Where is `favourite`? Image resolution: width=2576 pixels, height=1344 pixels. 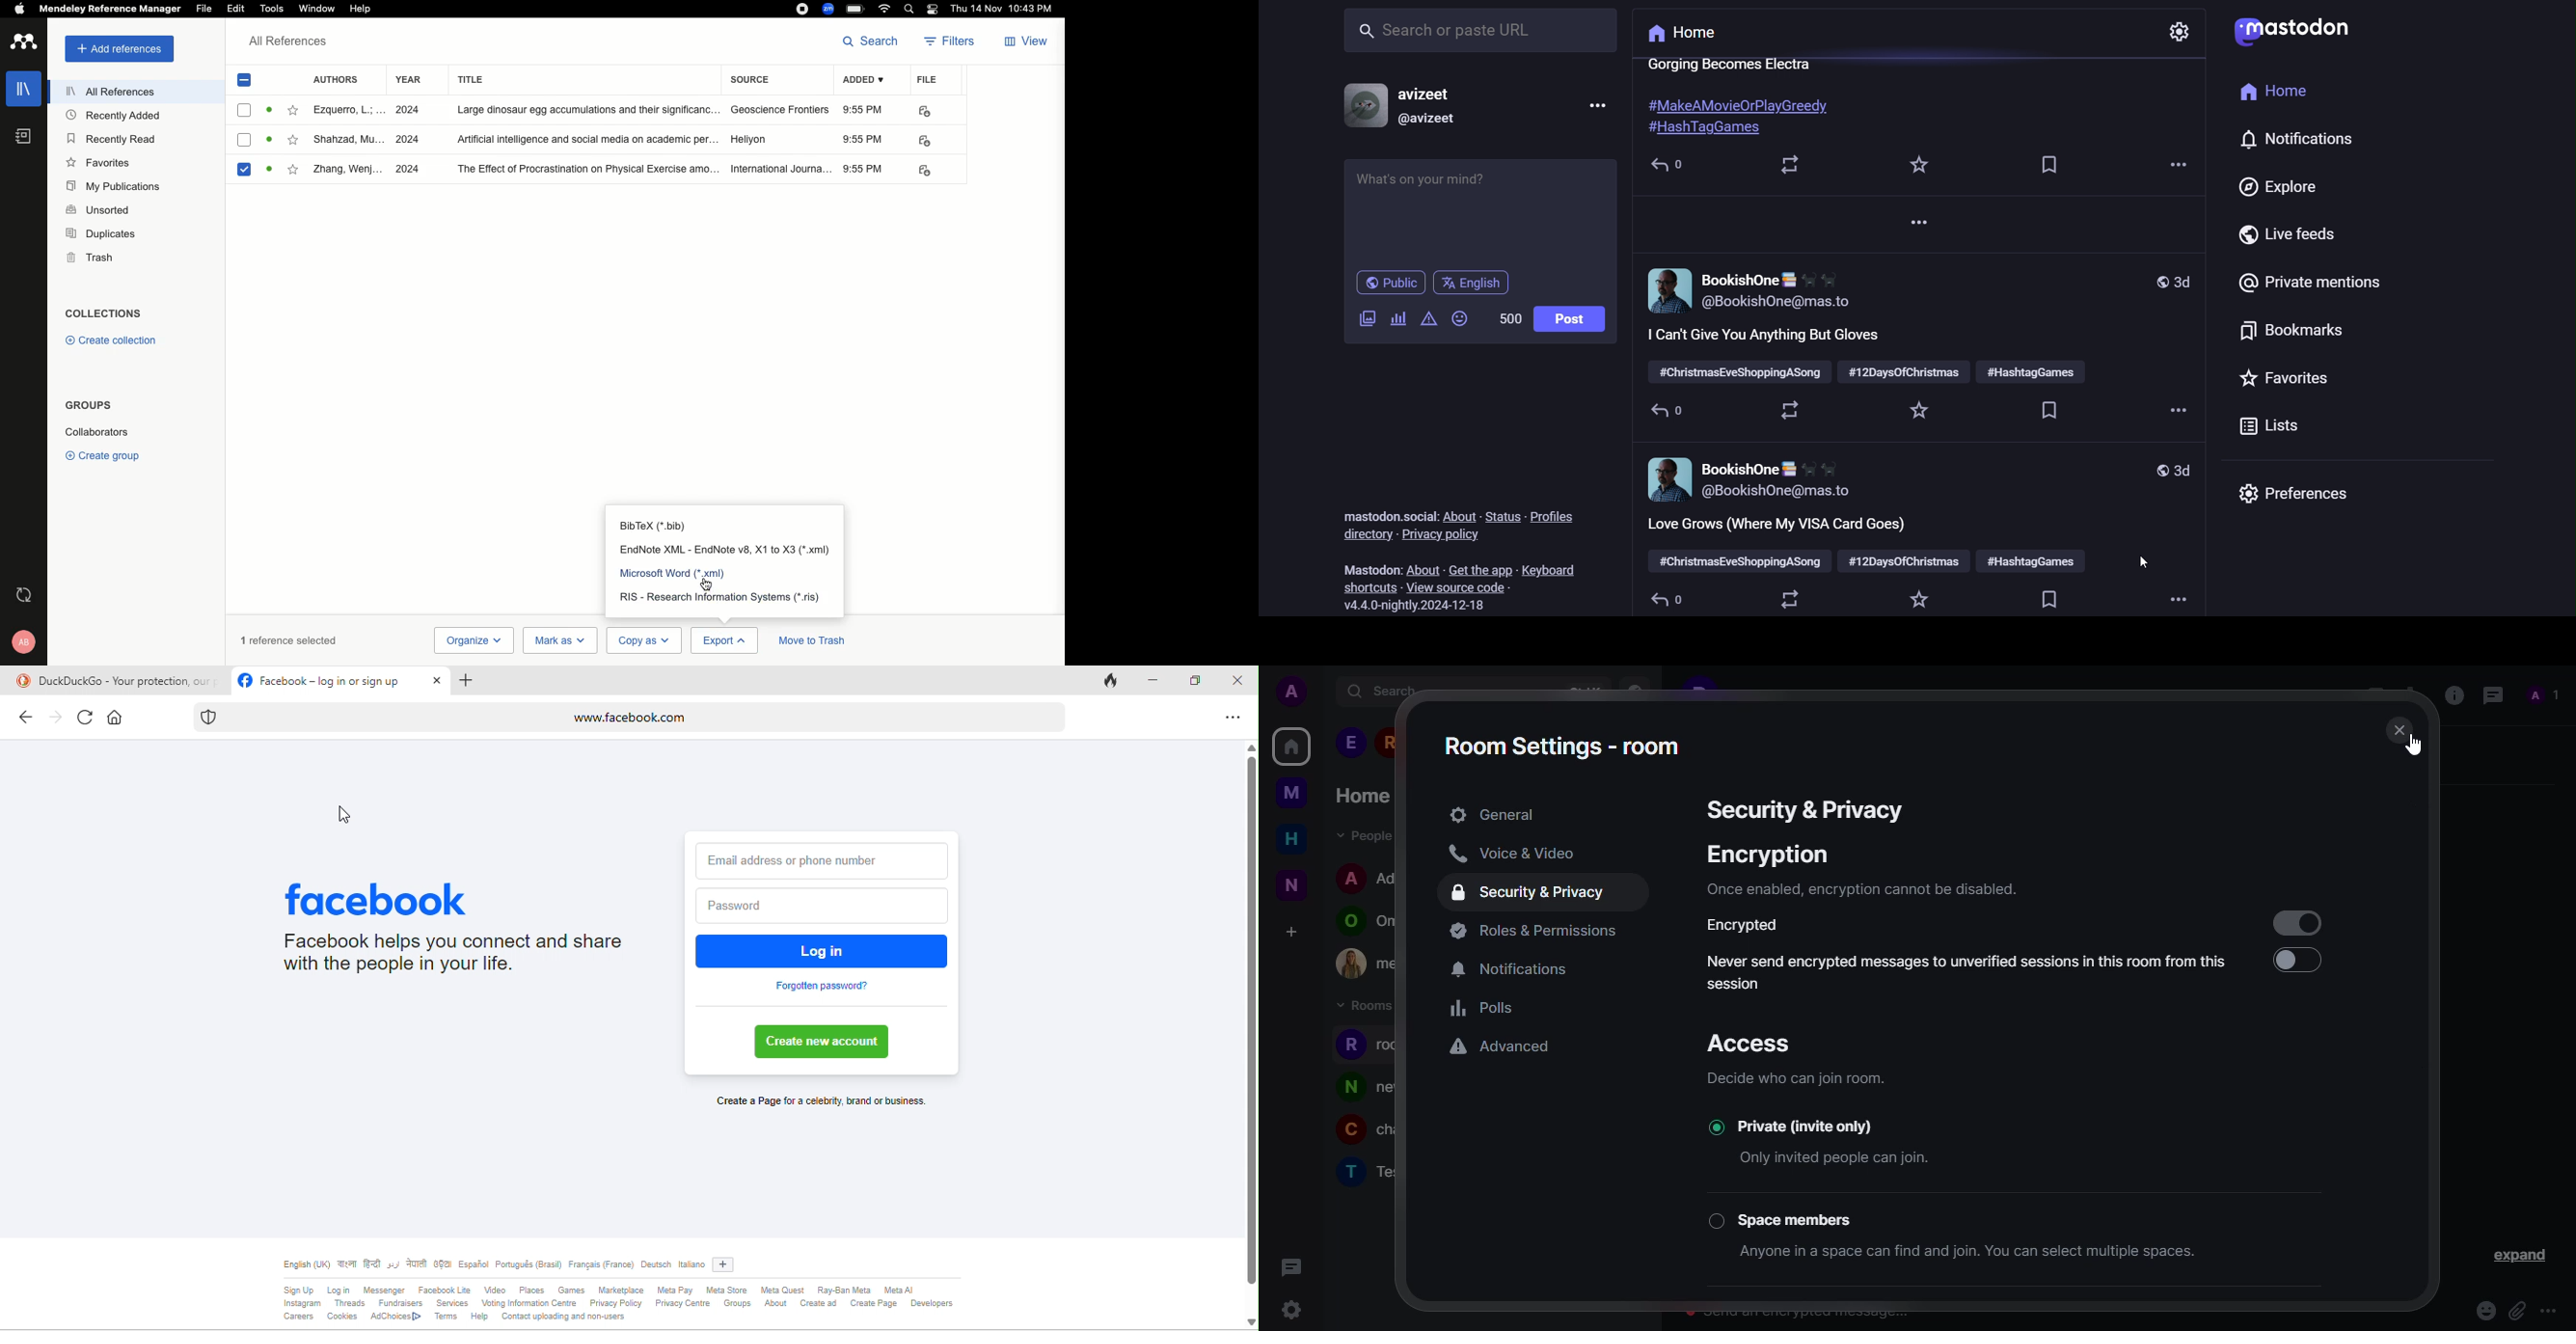
favourite is located at coordinates (294, 139).